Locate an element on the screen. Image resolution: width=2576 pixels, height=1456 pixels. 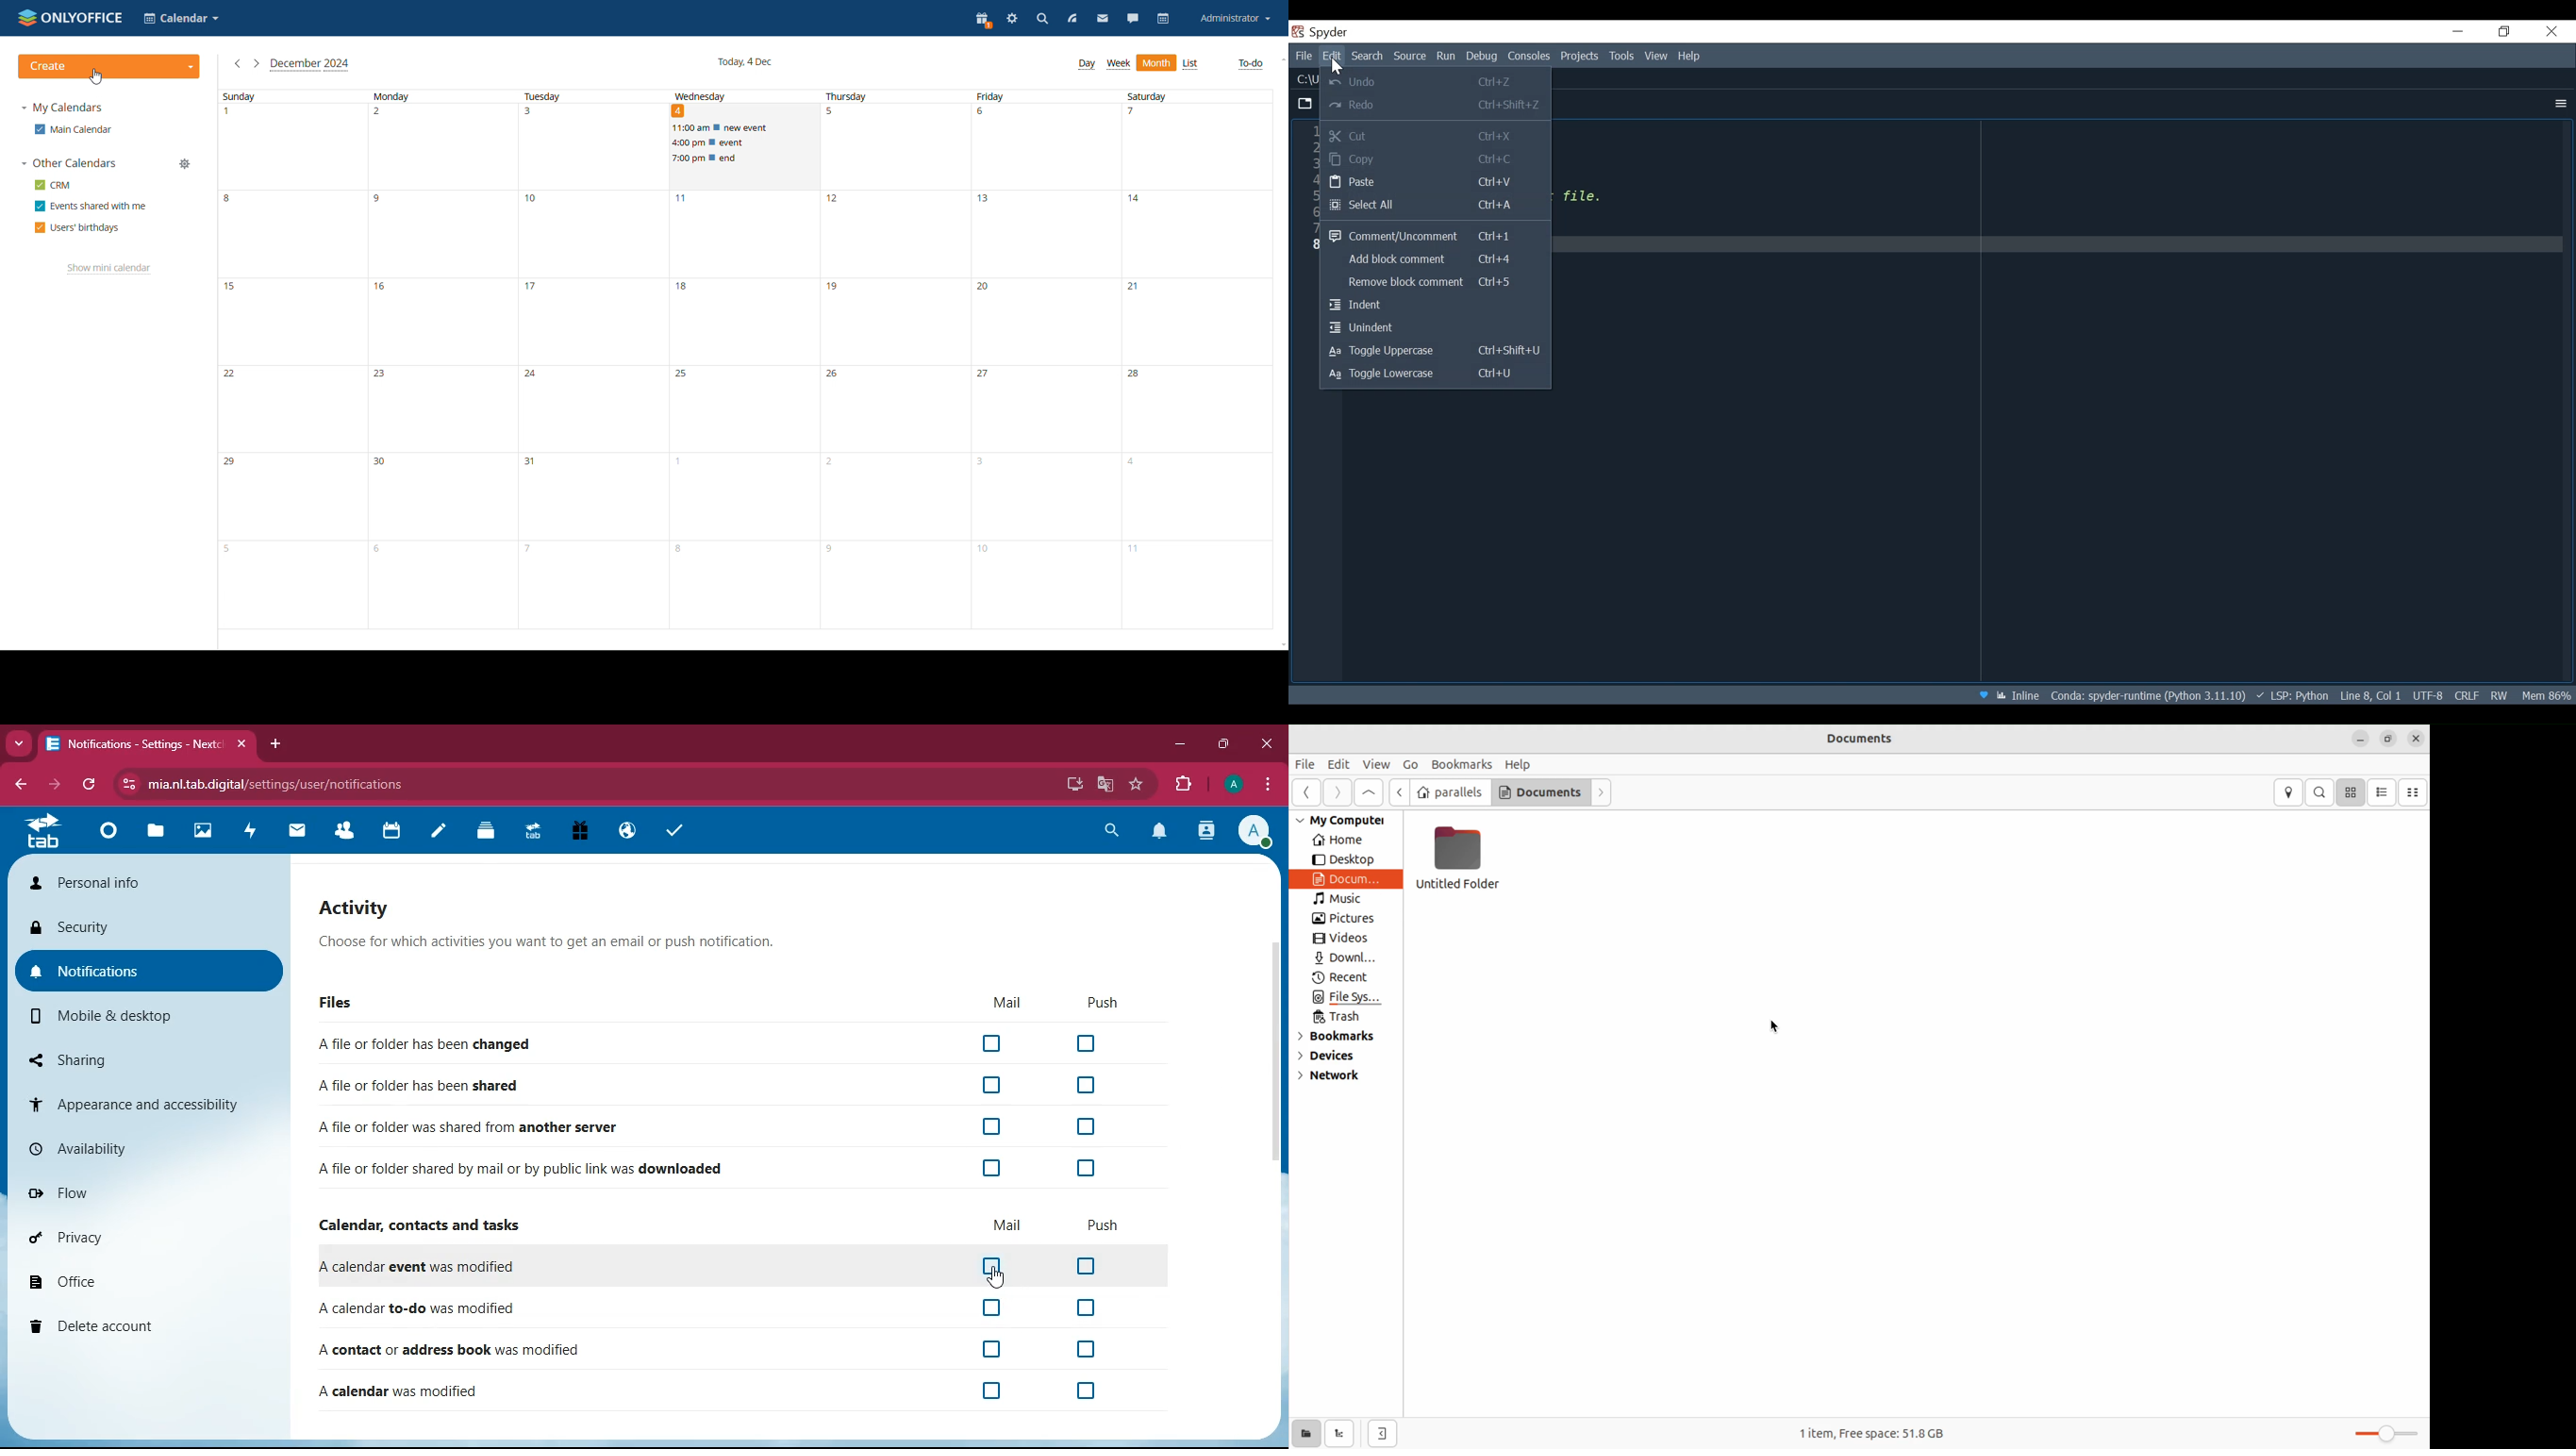
google translate is located at coordinates (1107, 782).